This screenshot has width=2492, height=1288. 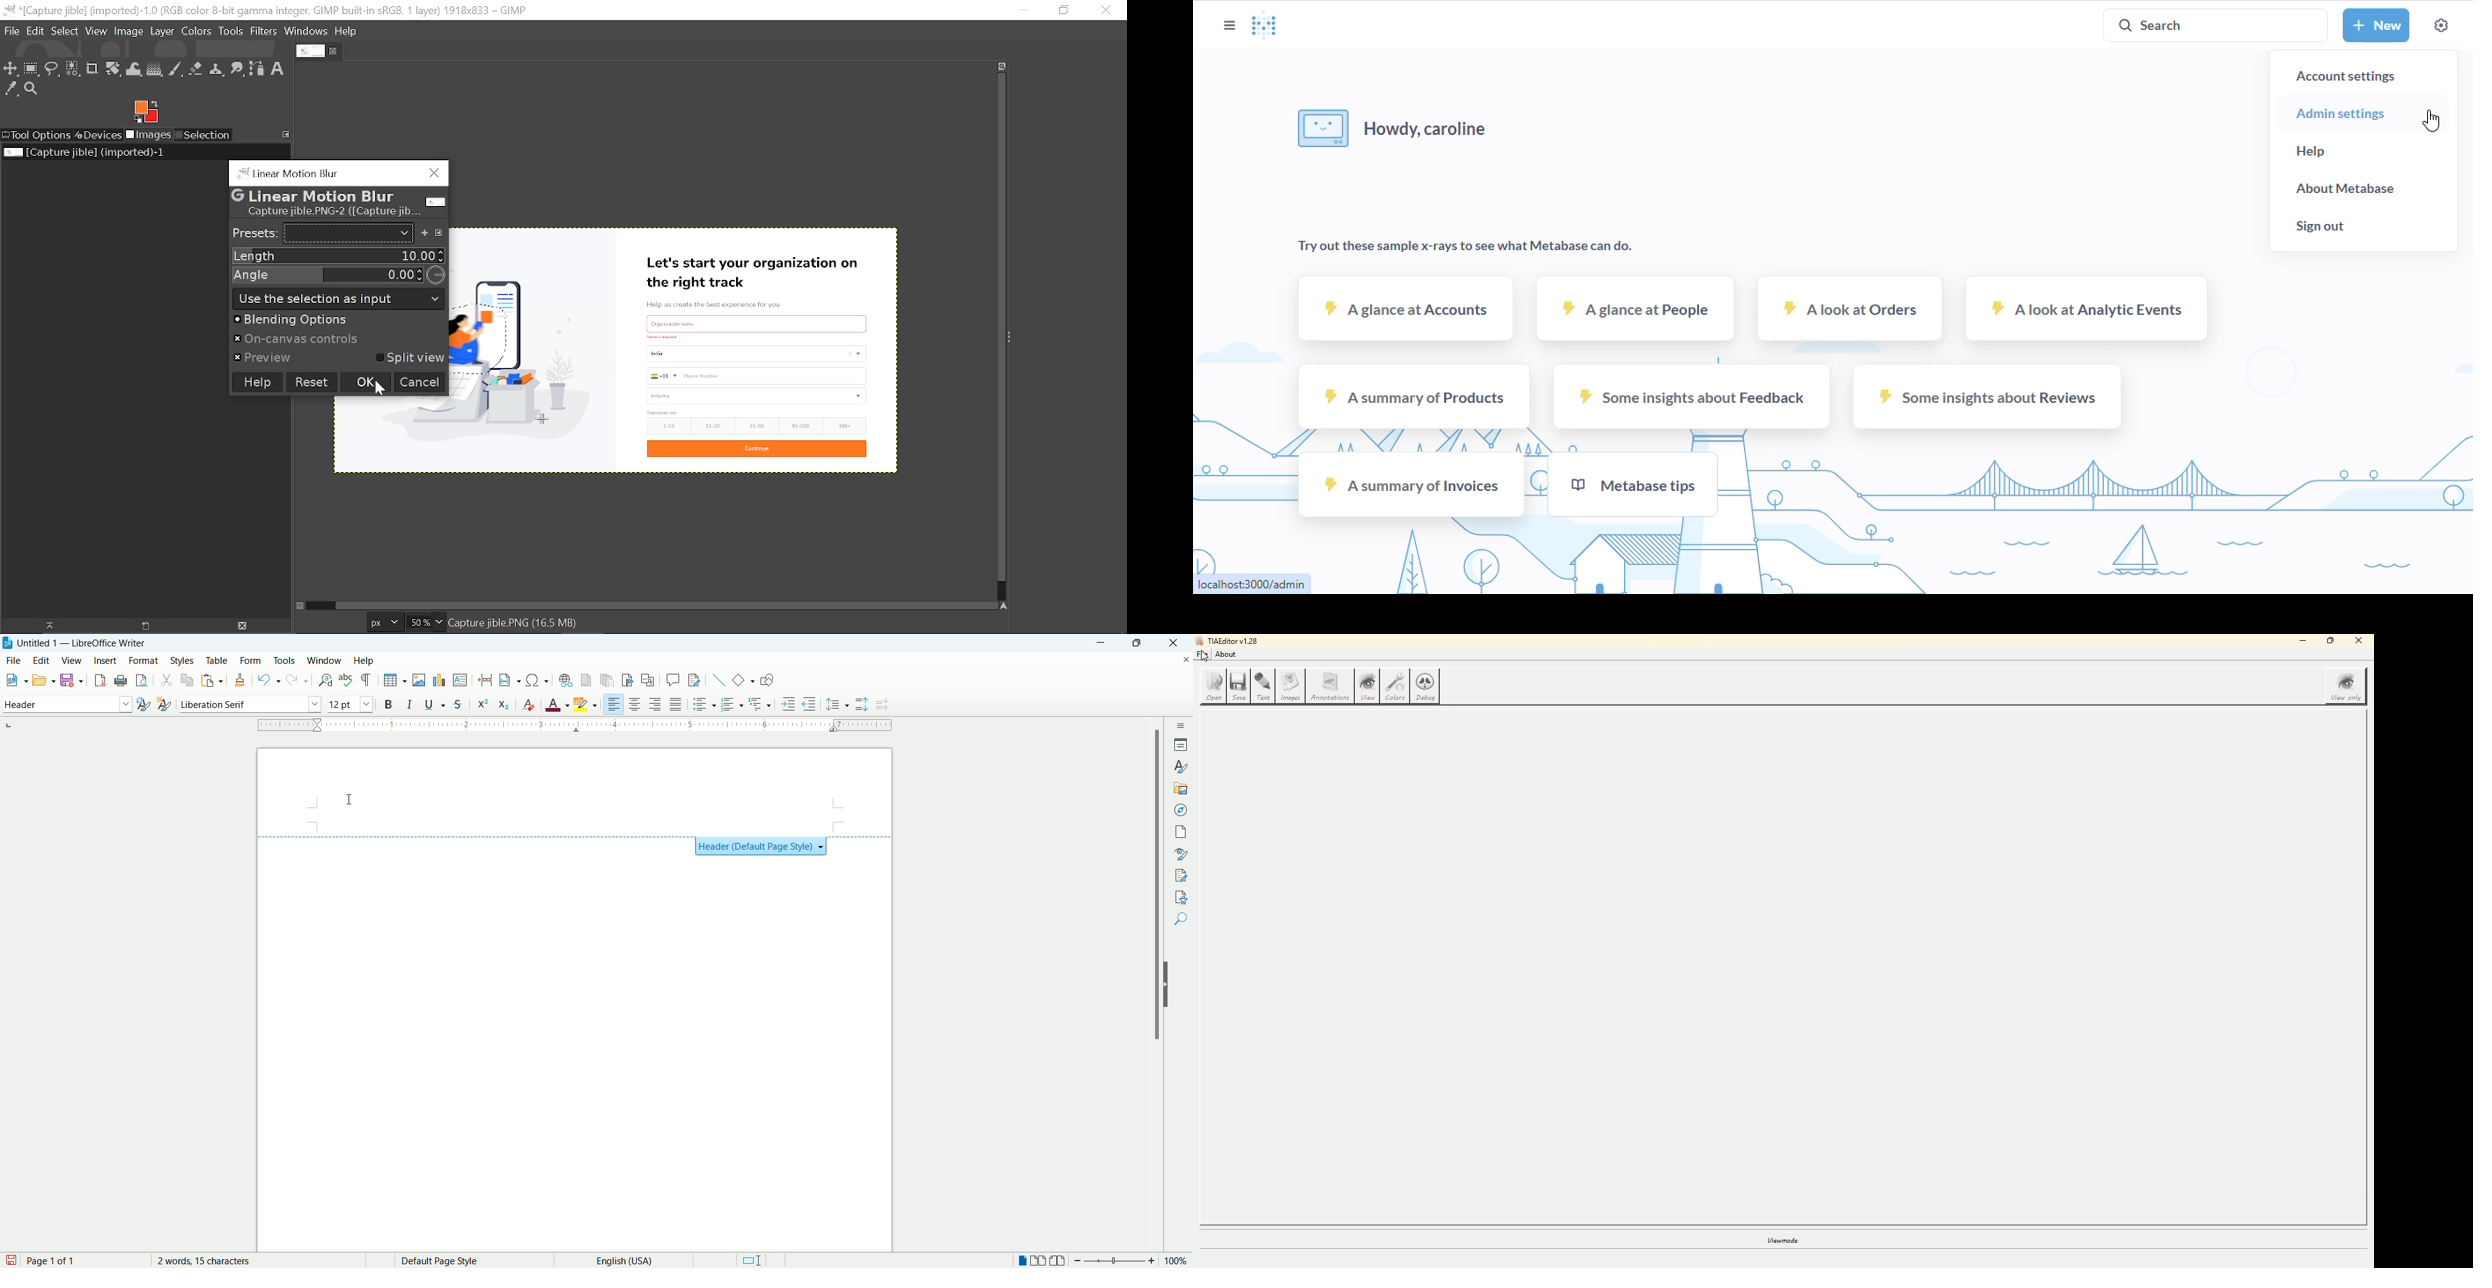 I want to click on ordered list, so click(x=732, y=704).